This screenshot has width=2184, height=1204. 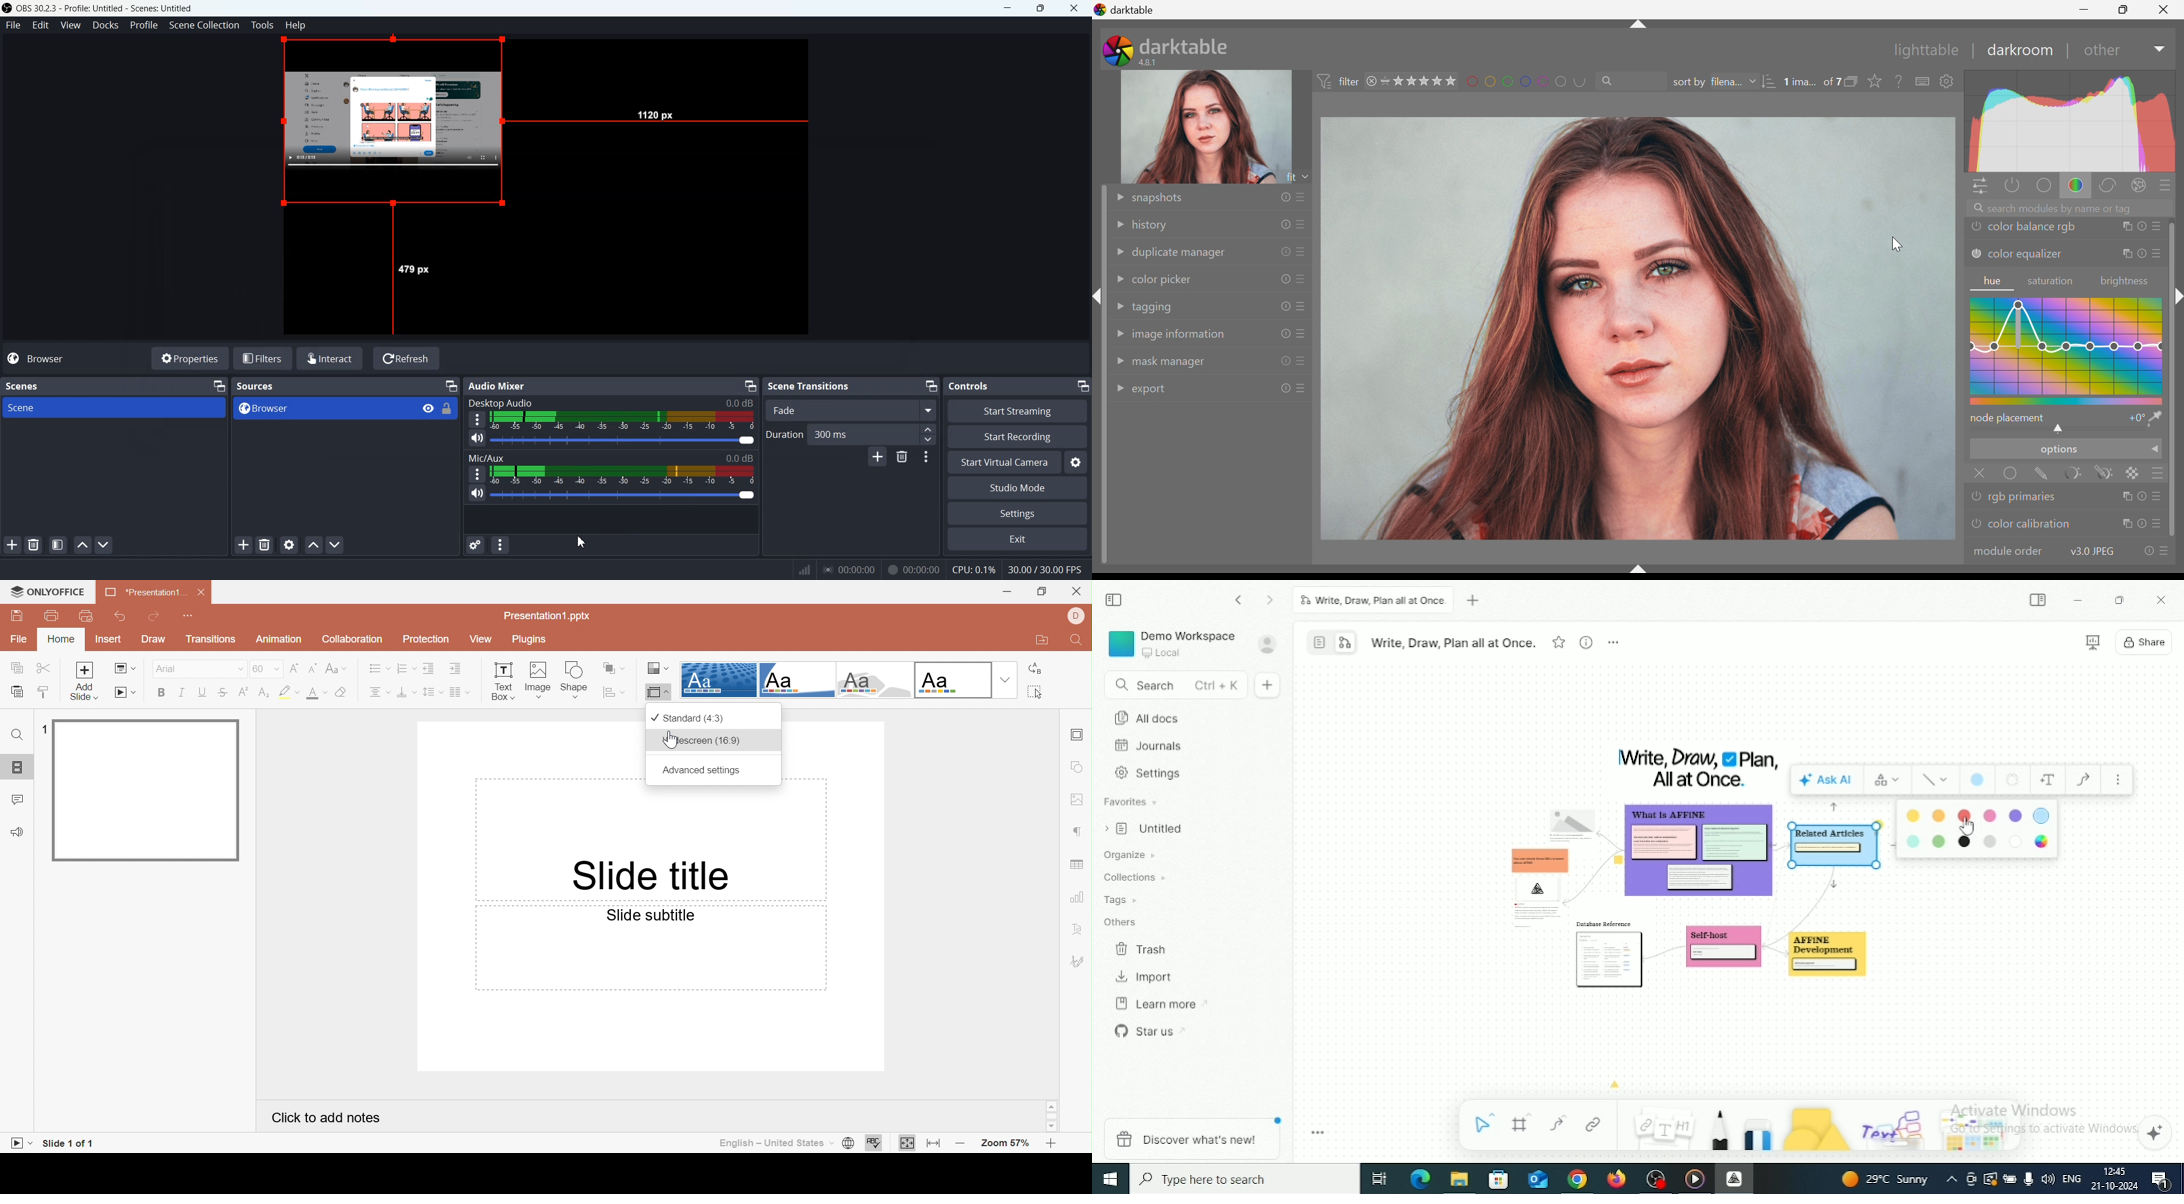 What do you see at coordinates (1077, 961) in the screenshot?
I see `Signature settings` at bounding box center [1077, 961].